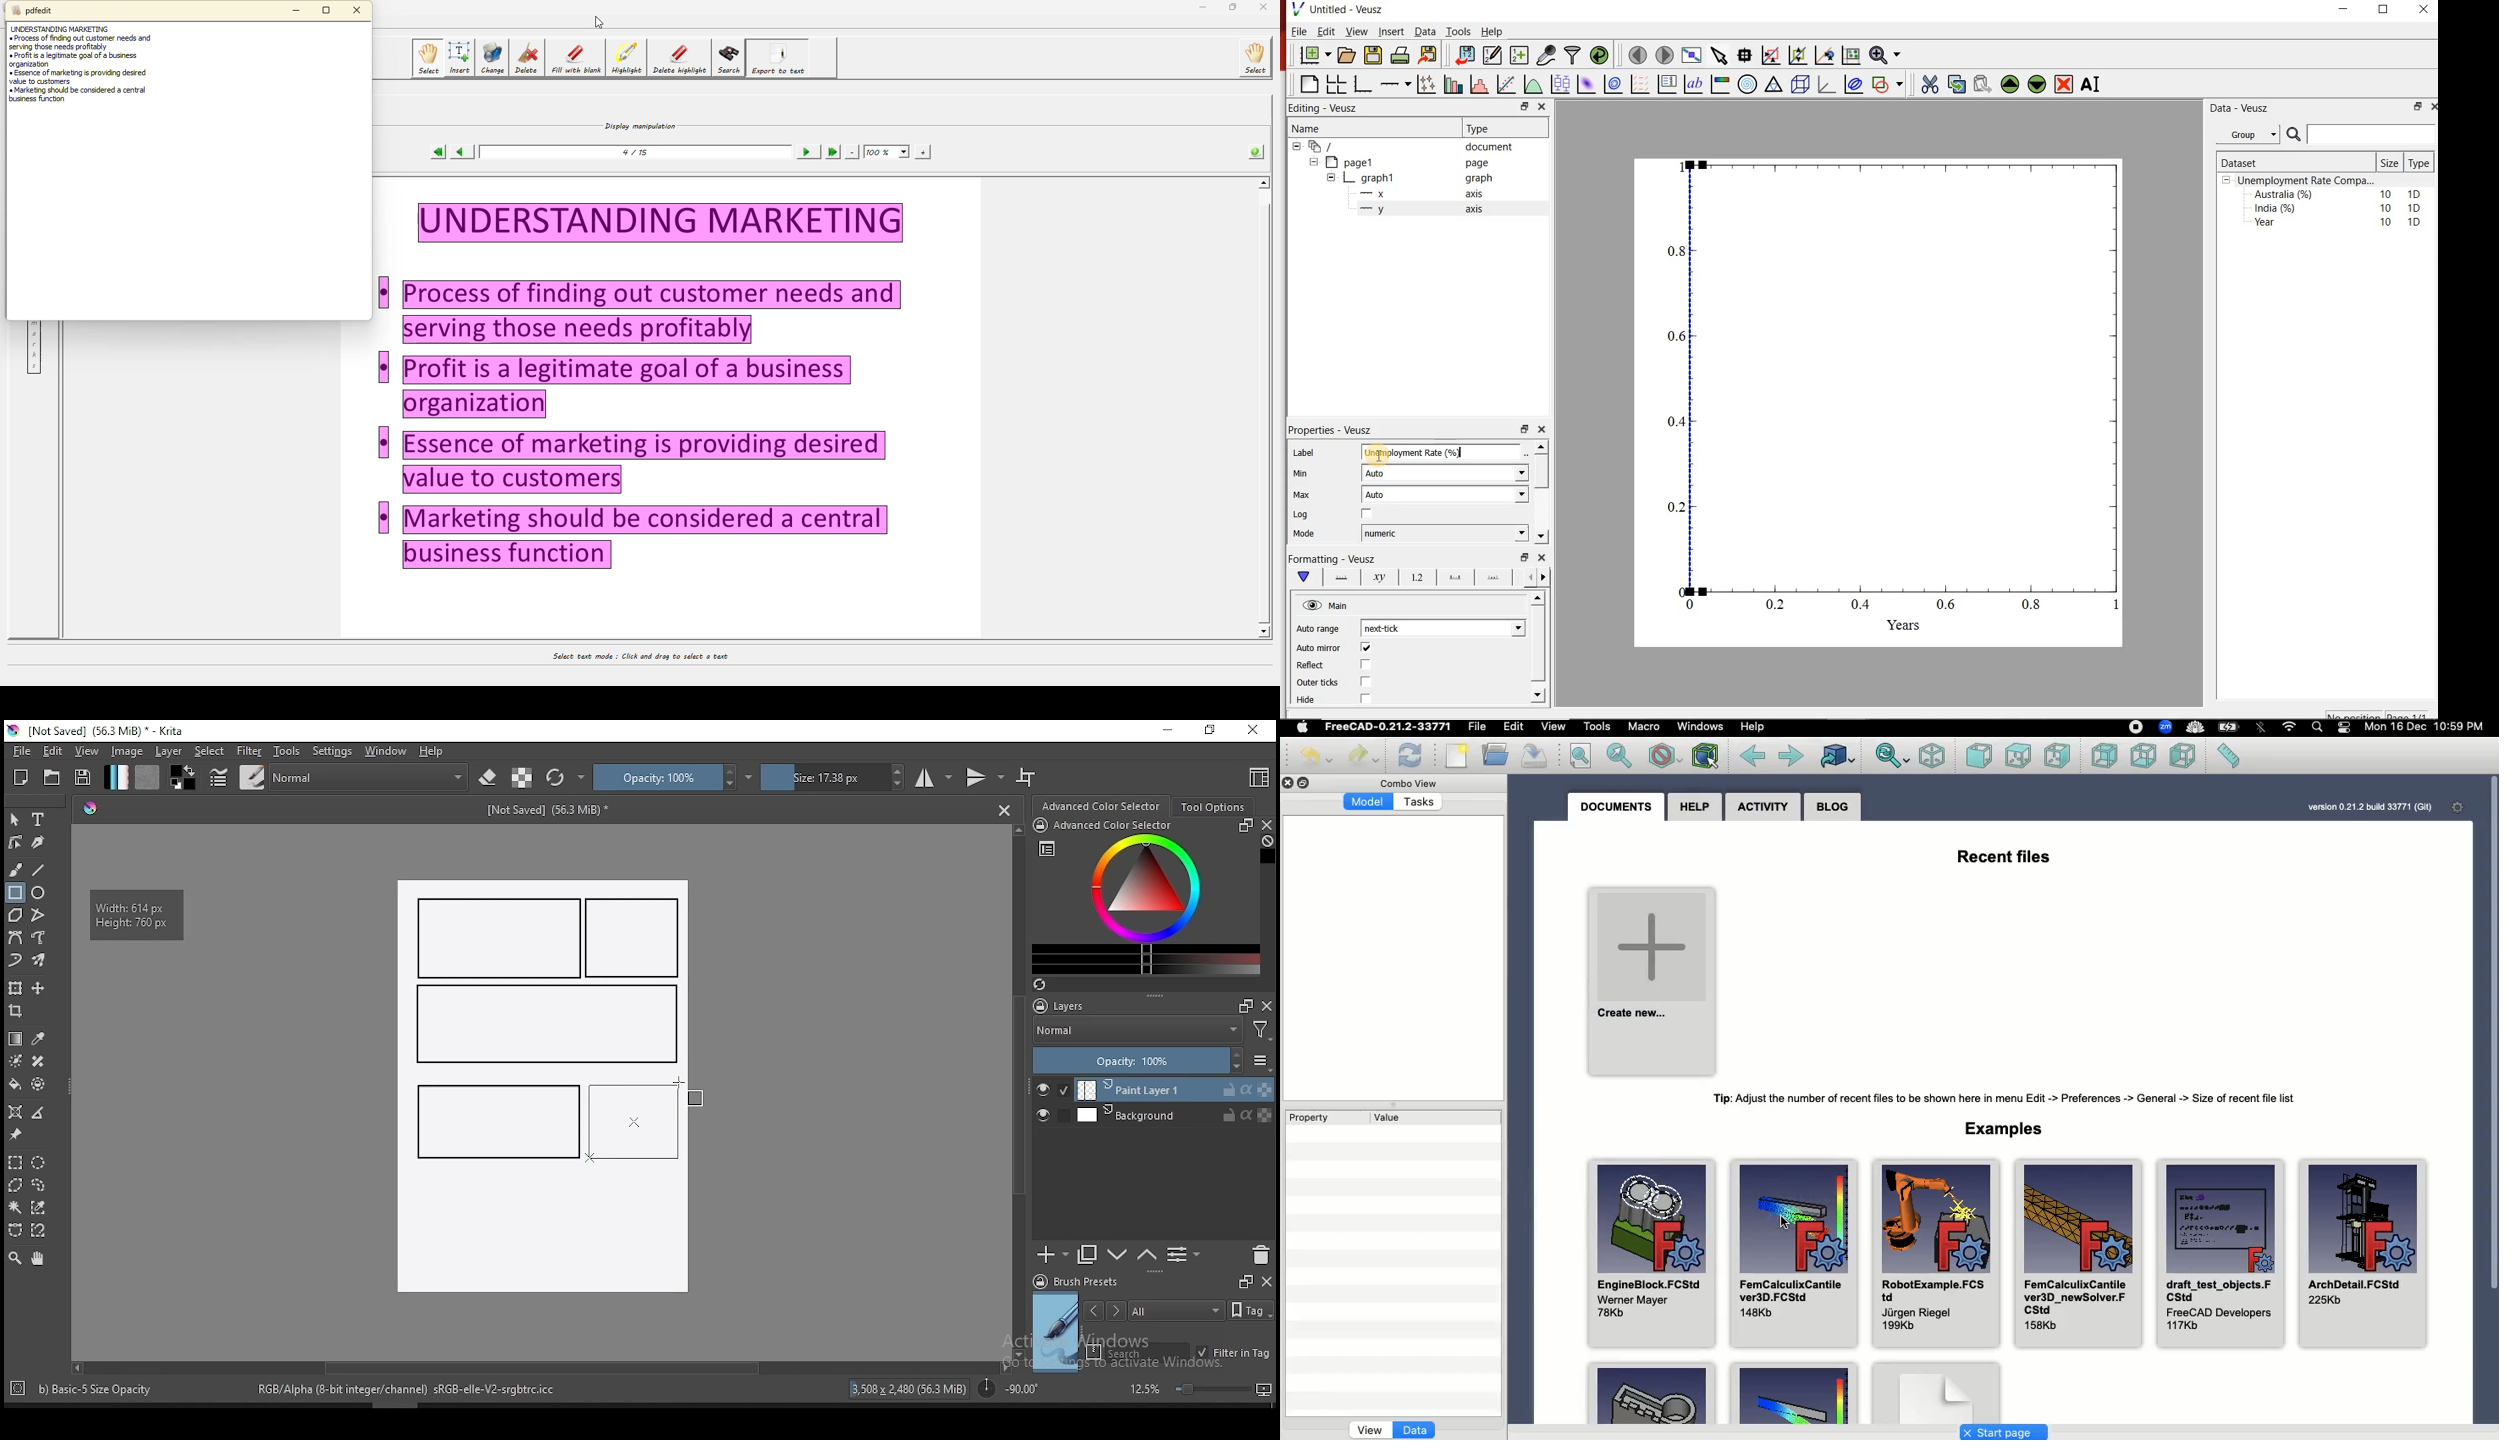  What do you see at coordinates (1426, 83) in the screenshot?
I see `plot points with lines and errorbars` at bounding box center [1426, 83].